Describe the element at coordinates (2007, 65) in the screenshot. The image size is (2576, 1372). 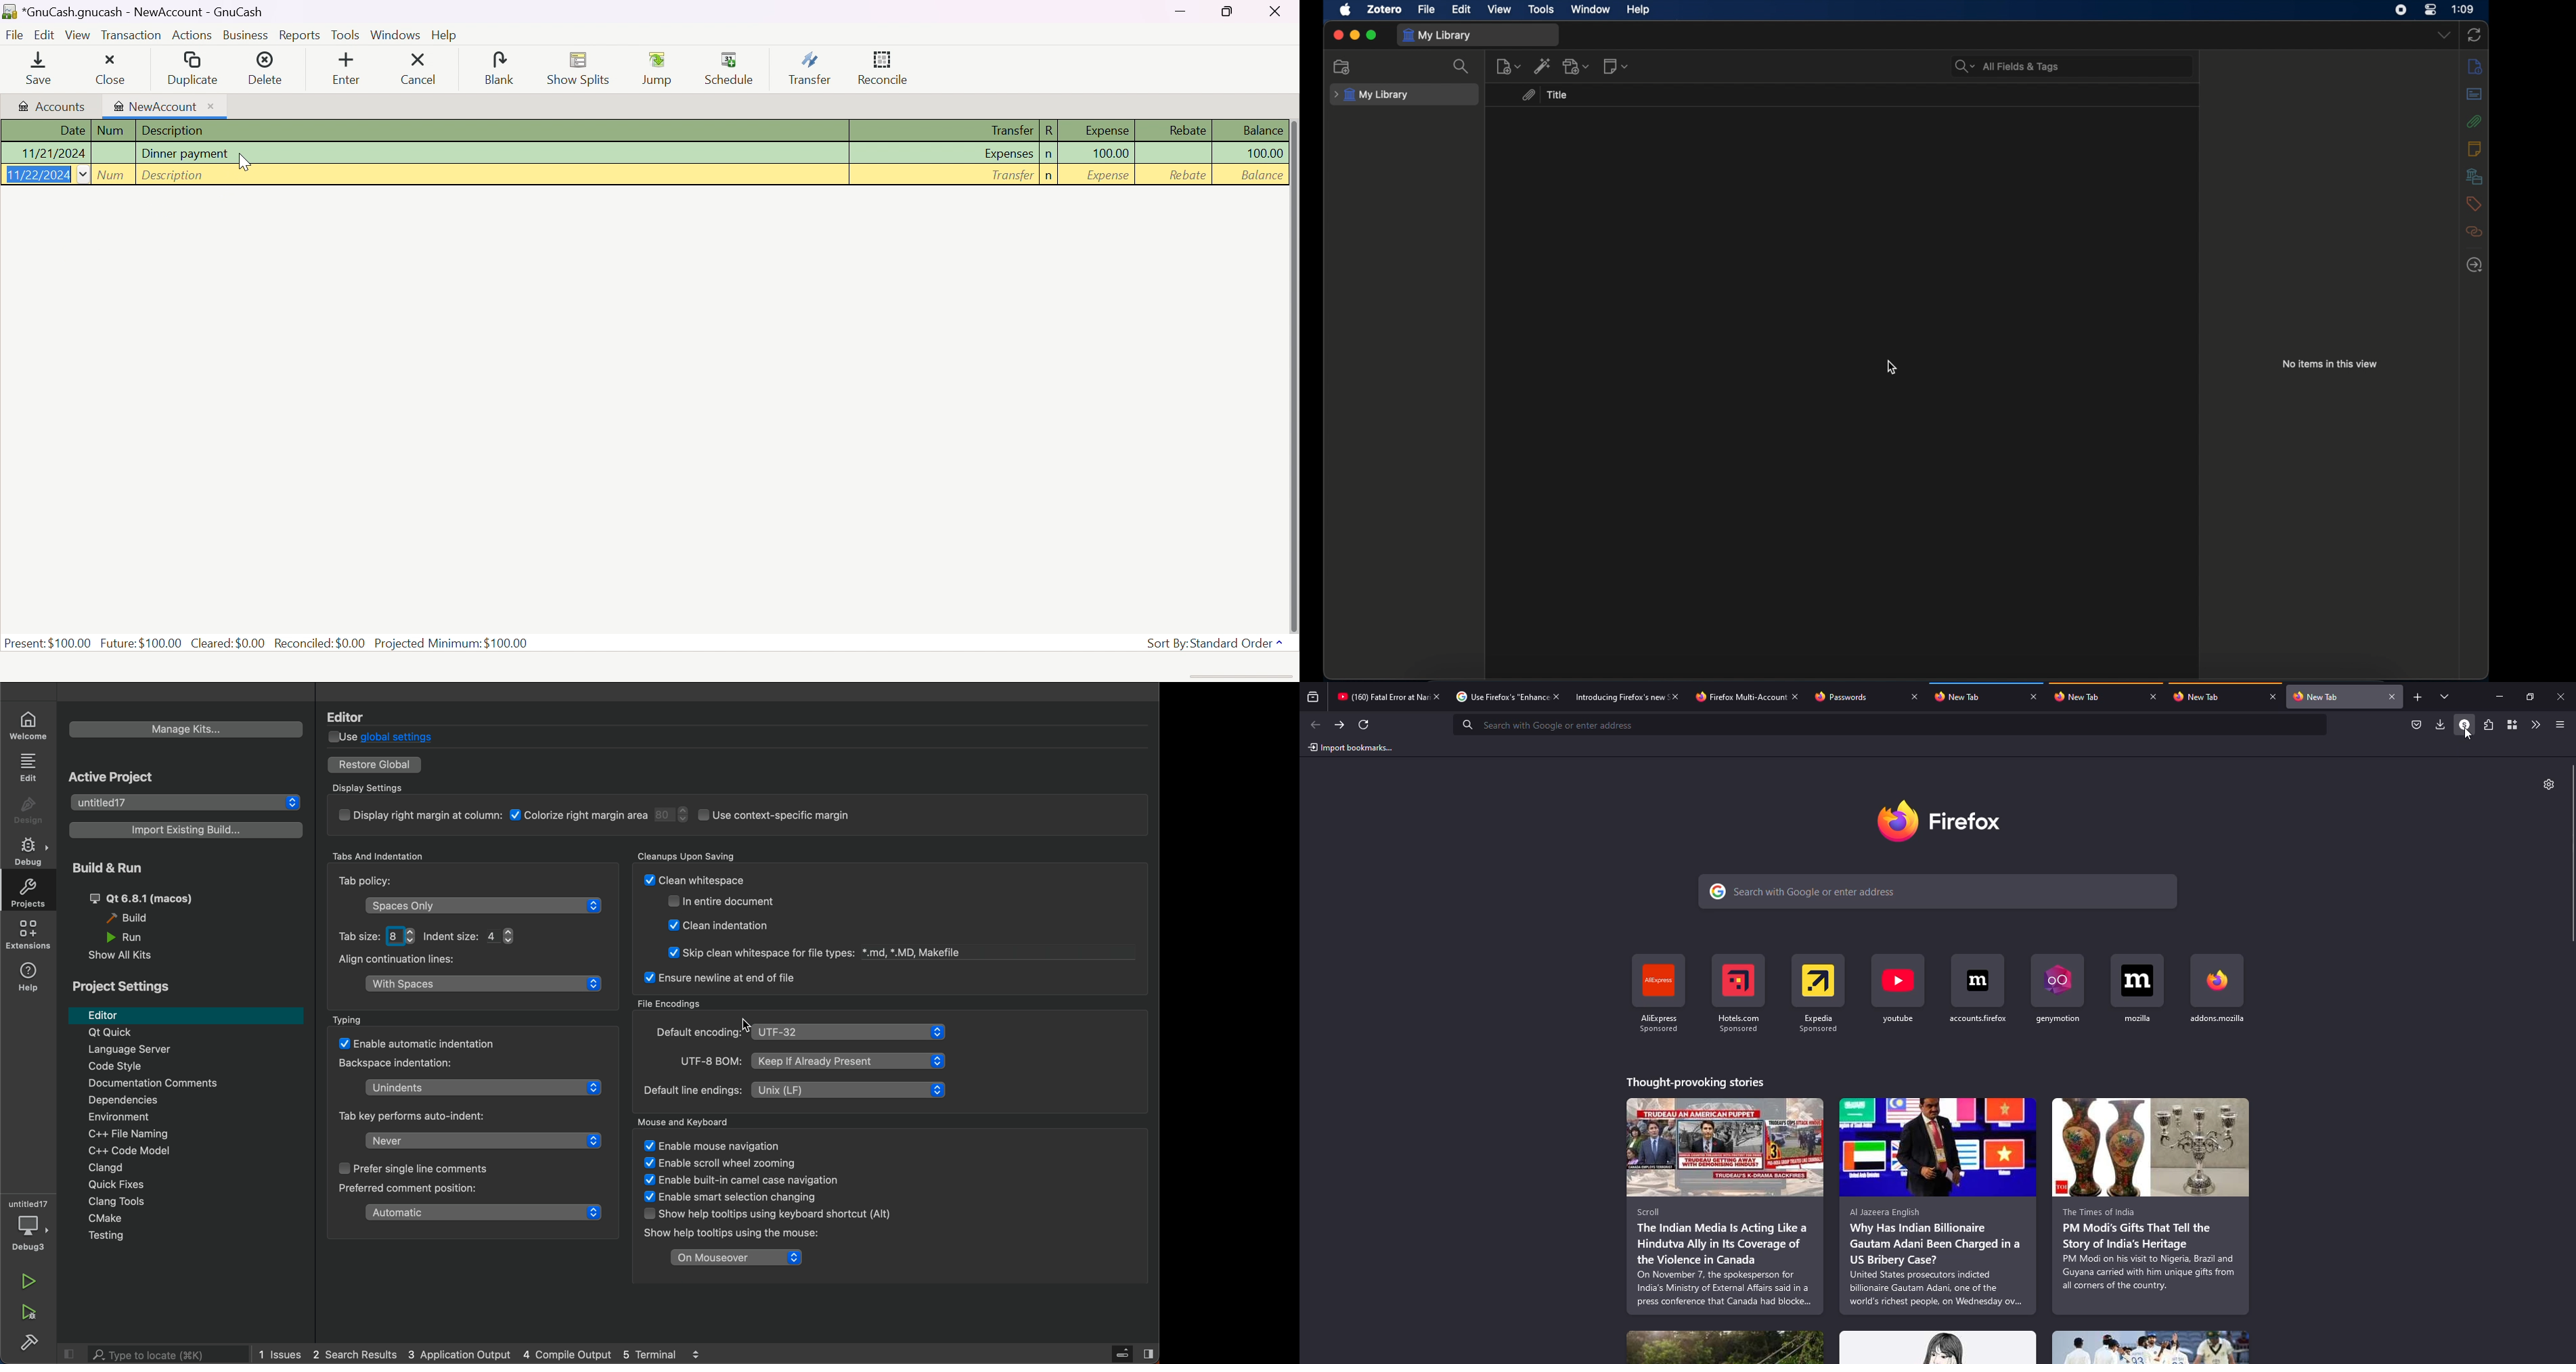
I see `search bar` at that location.